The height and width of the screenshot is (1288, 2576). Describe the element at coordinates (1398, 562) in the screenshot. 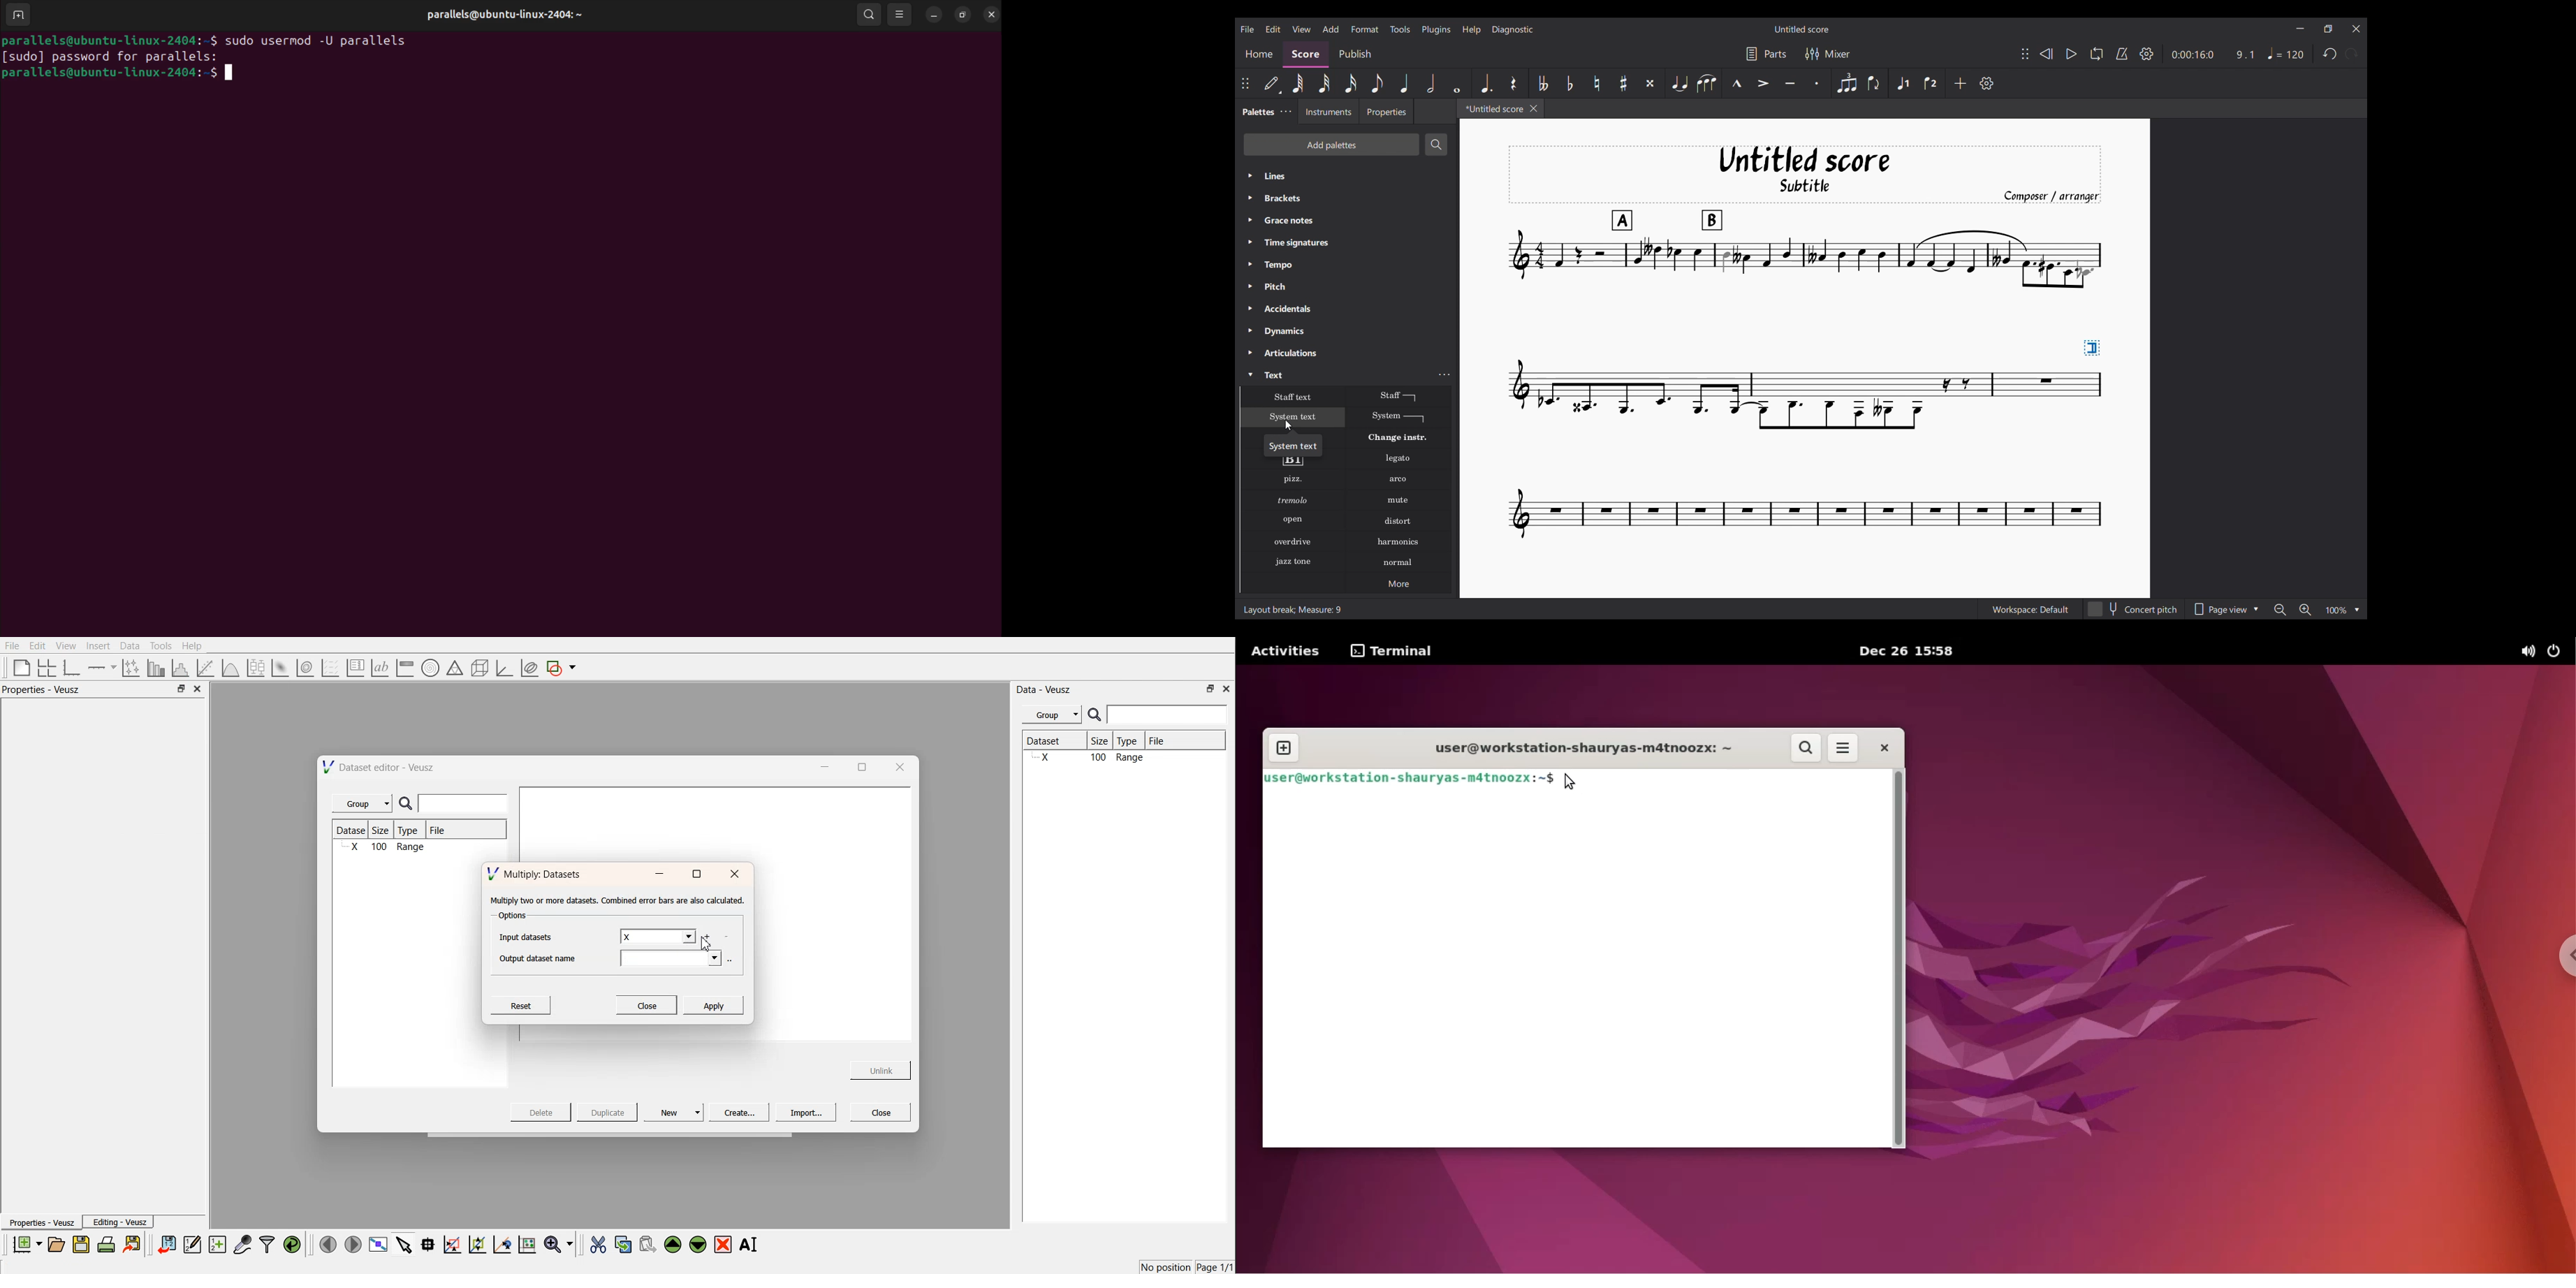

I see `Normal` at that location.